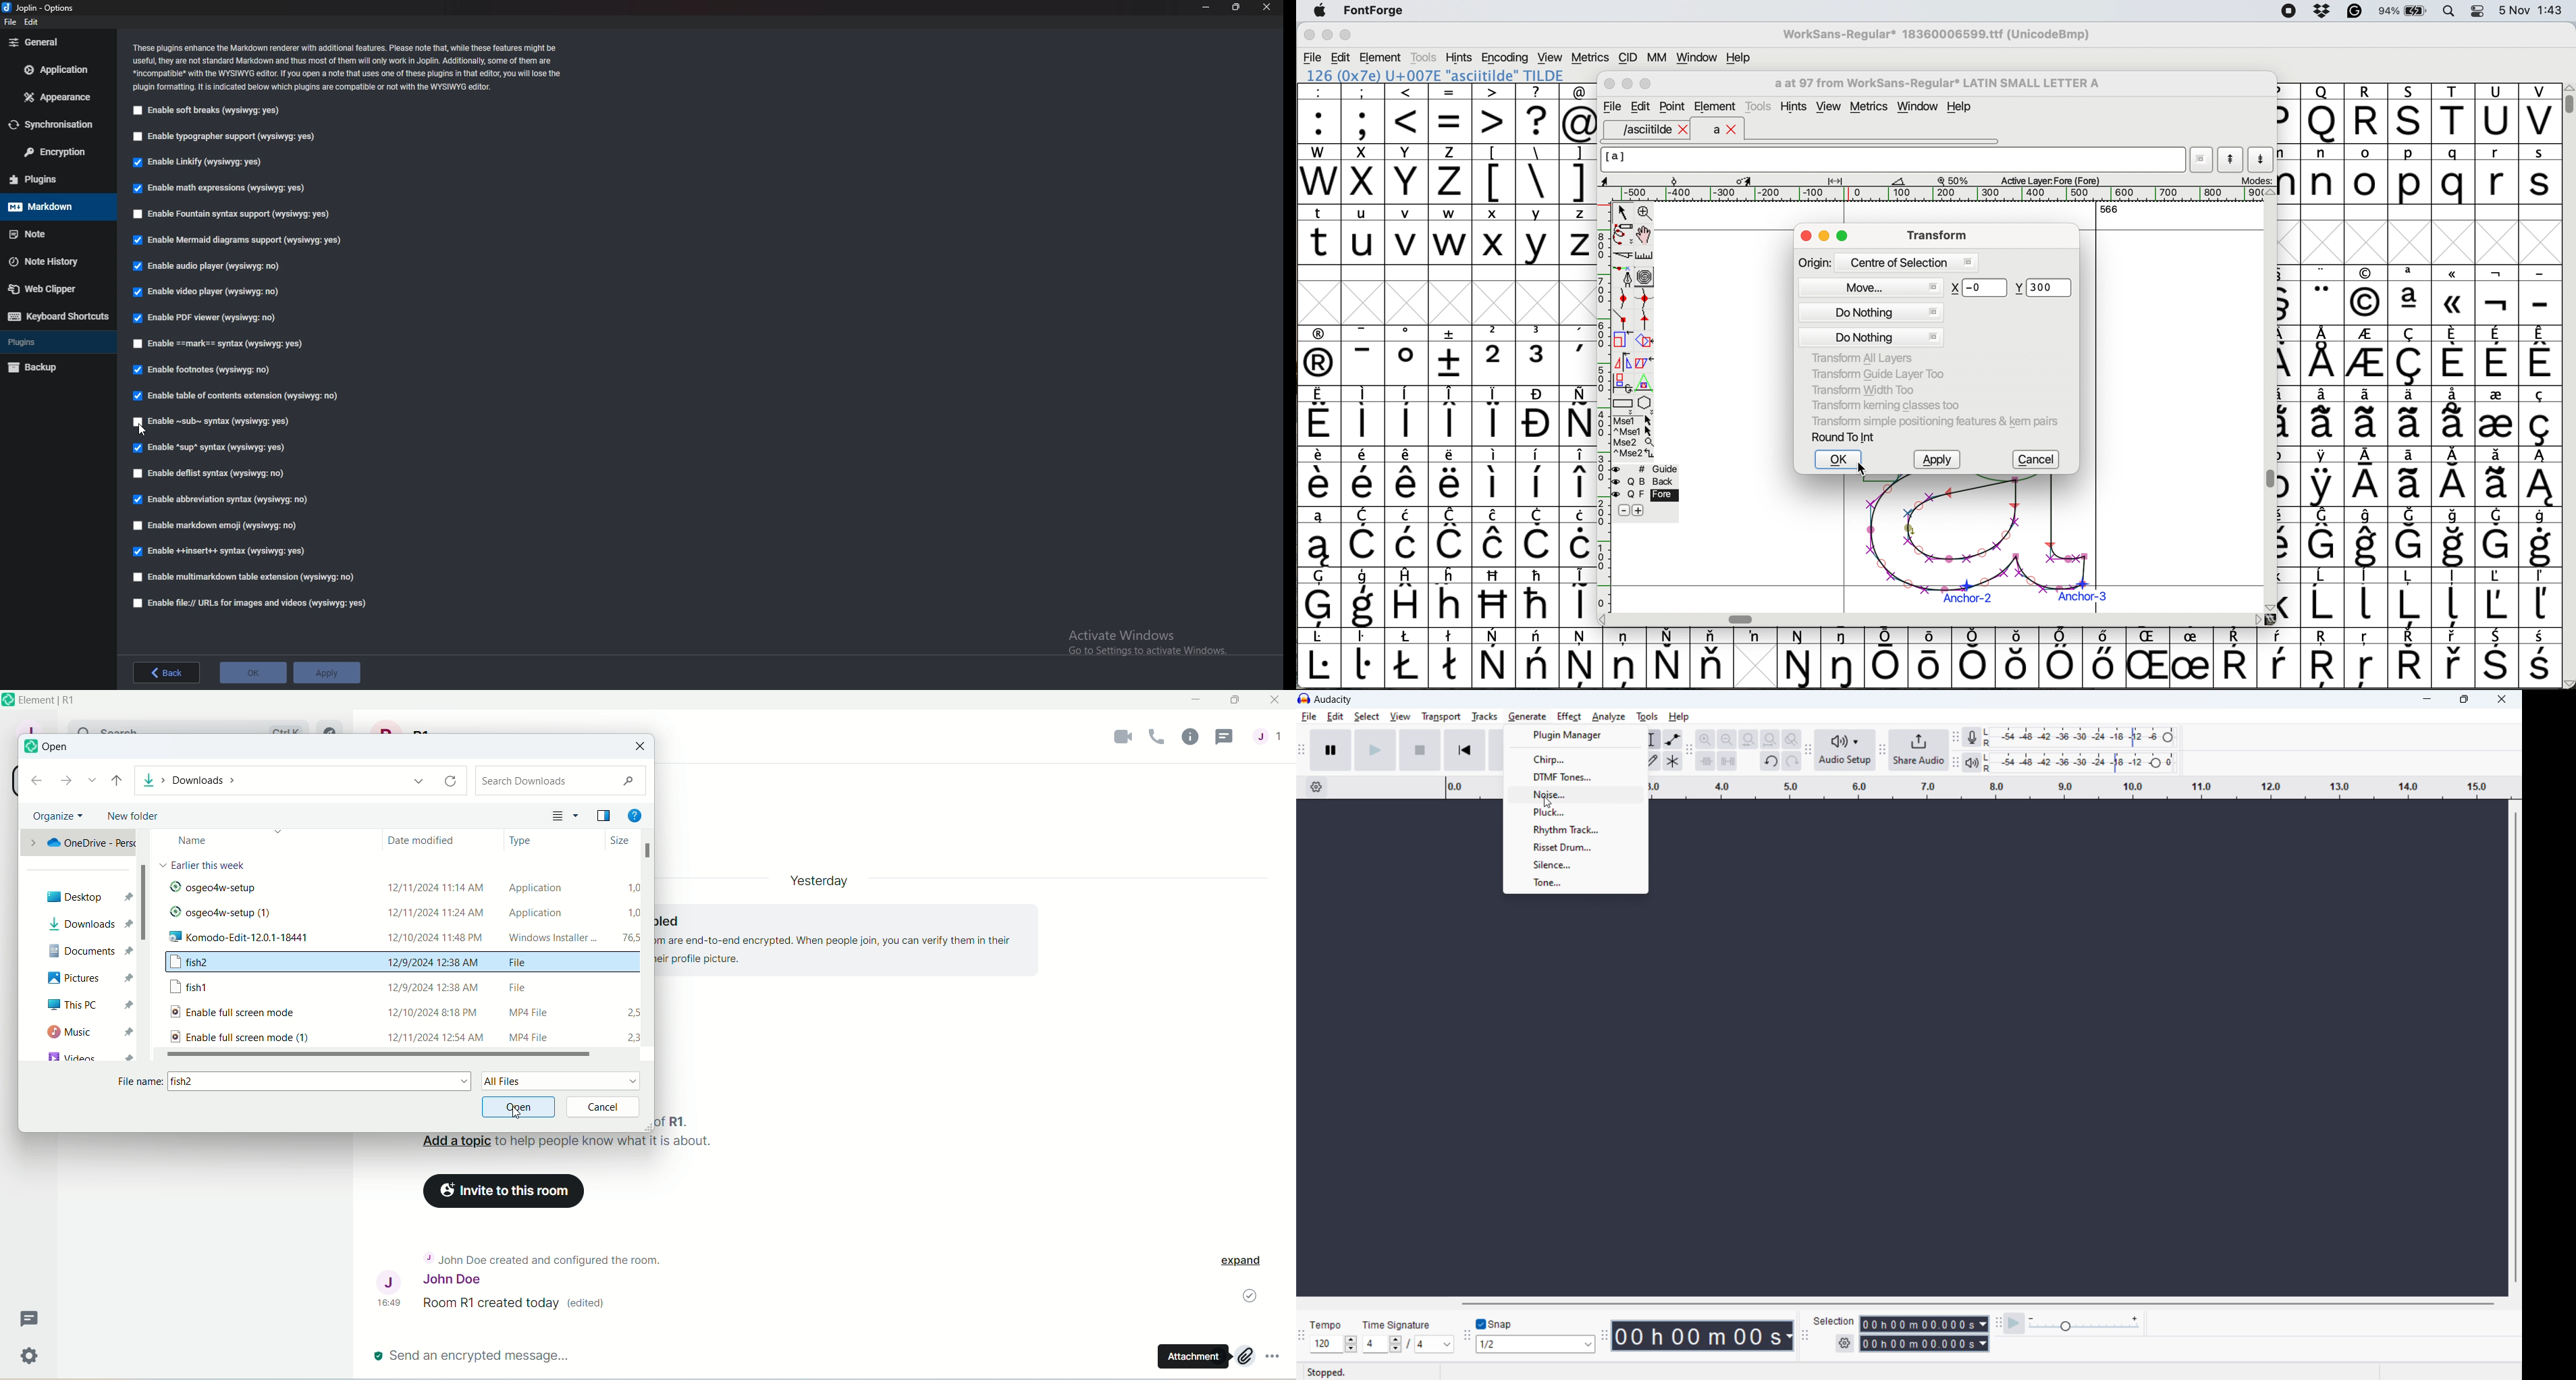 This screenshot has width=2576, height=1400. What do you see at coordinates (1888, 262) in the screenshot?
I see `origin` at bounding box center [1888, 262].